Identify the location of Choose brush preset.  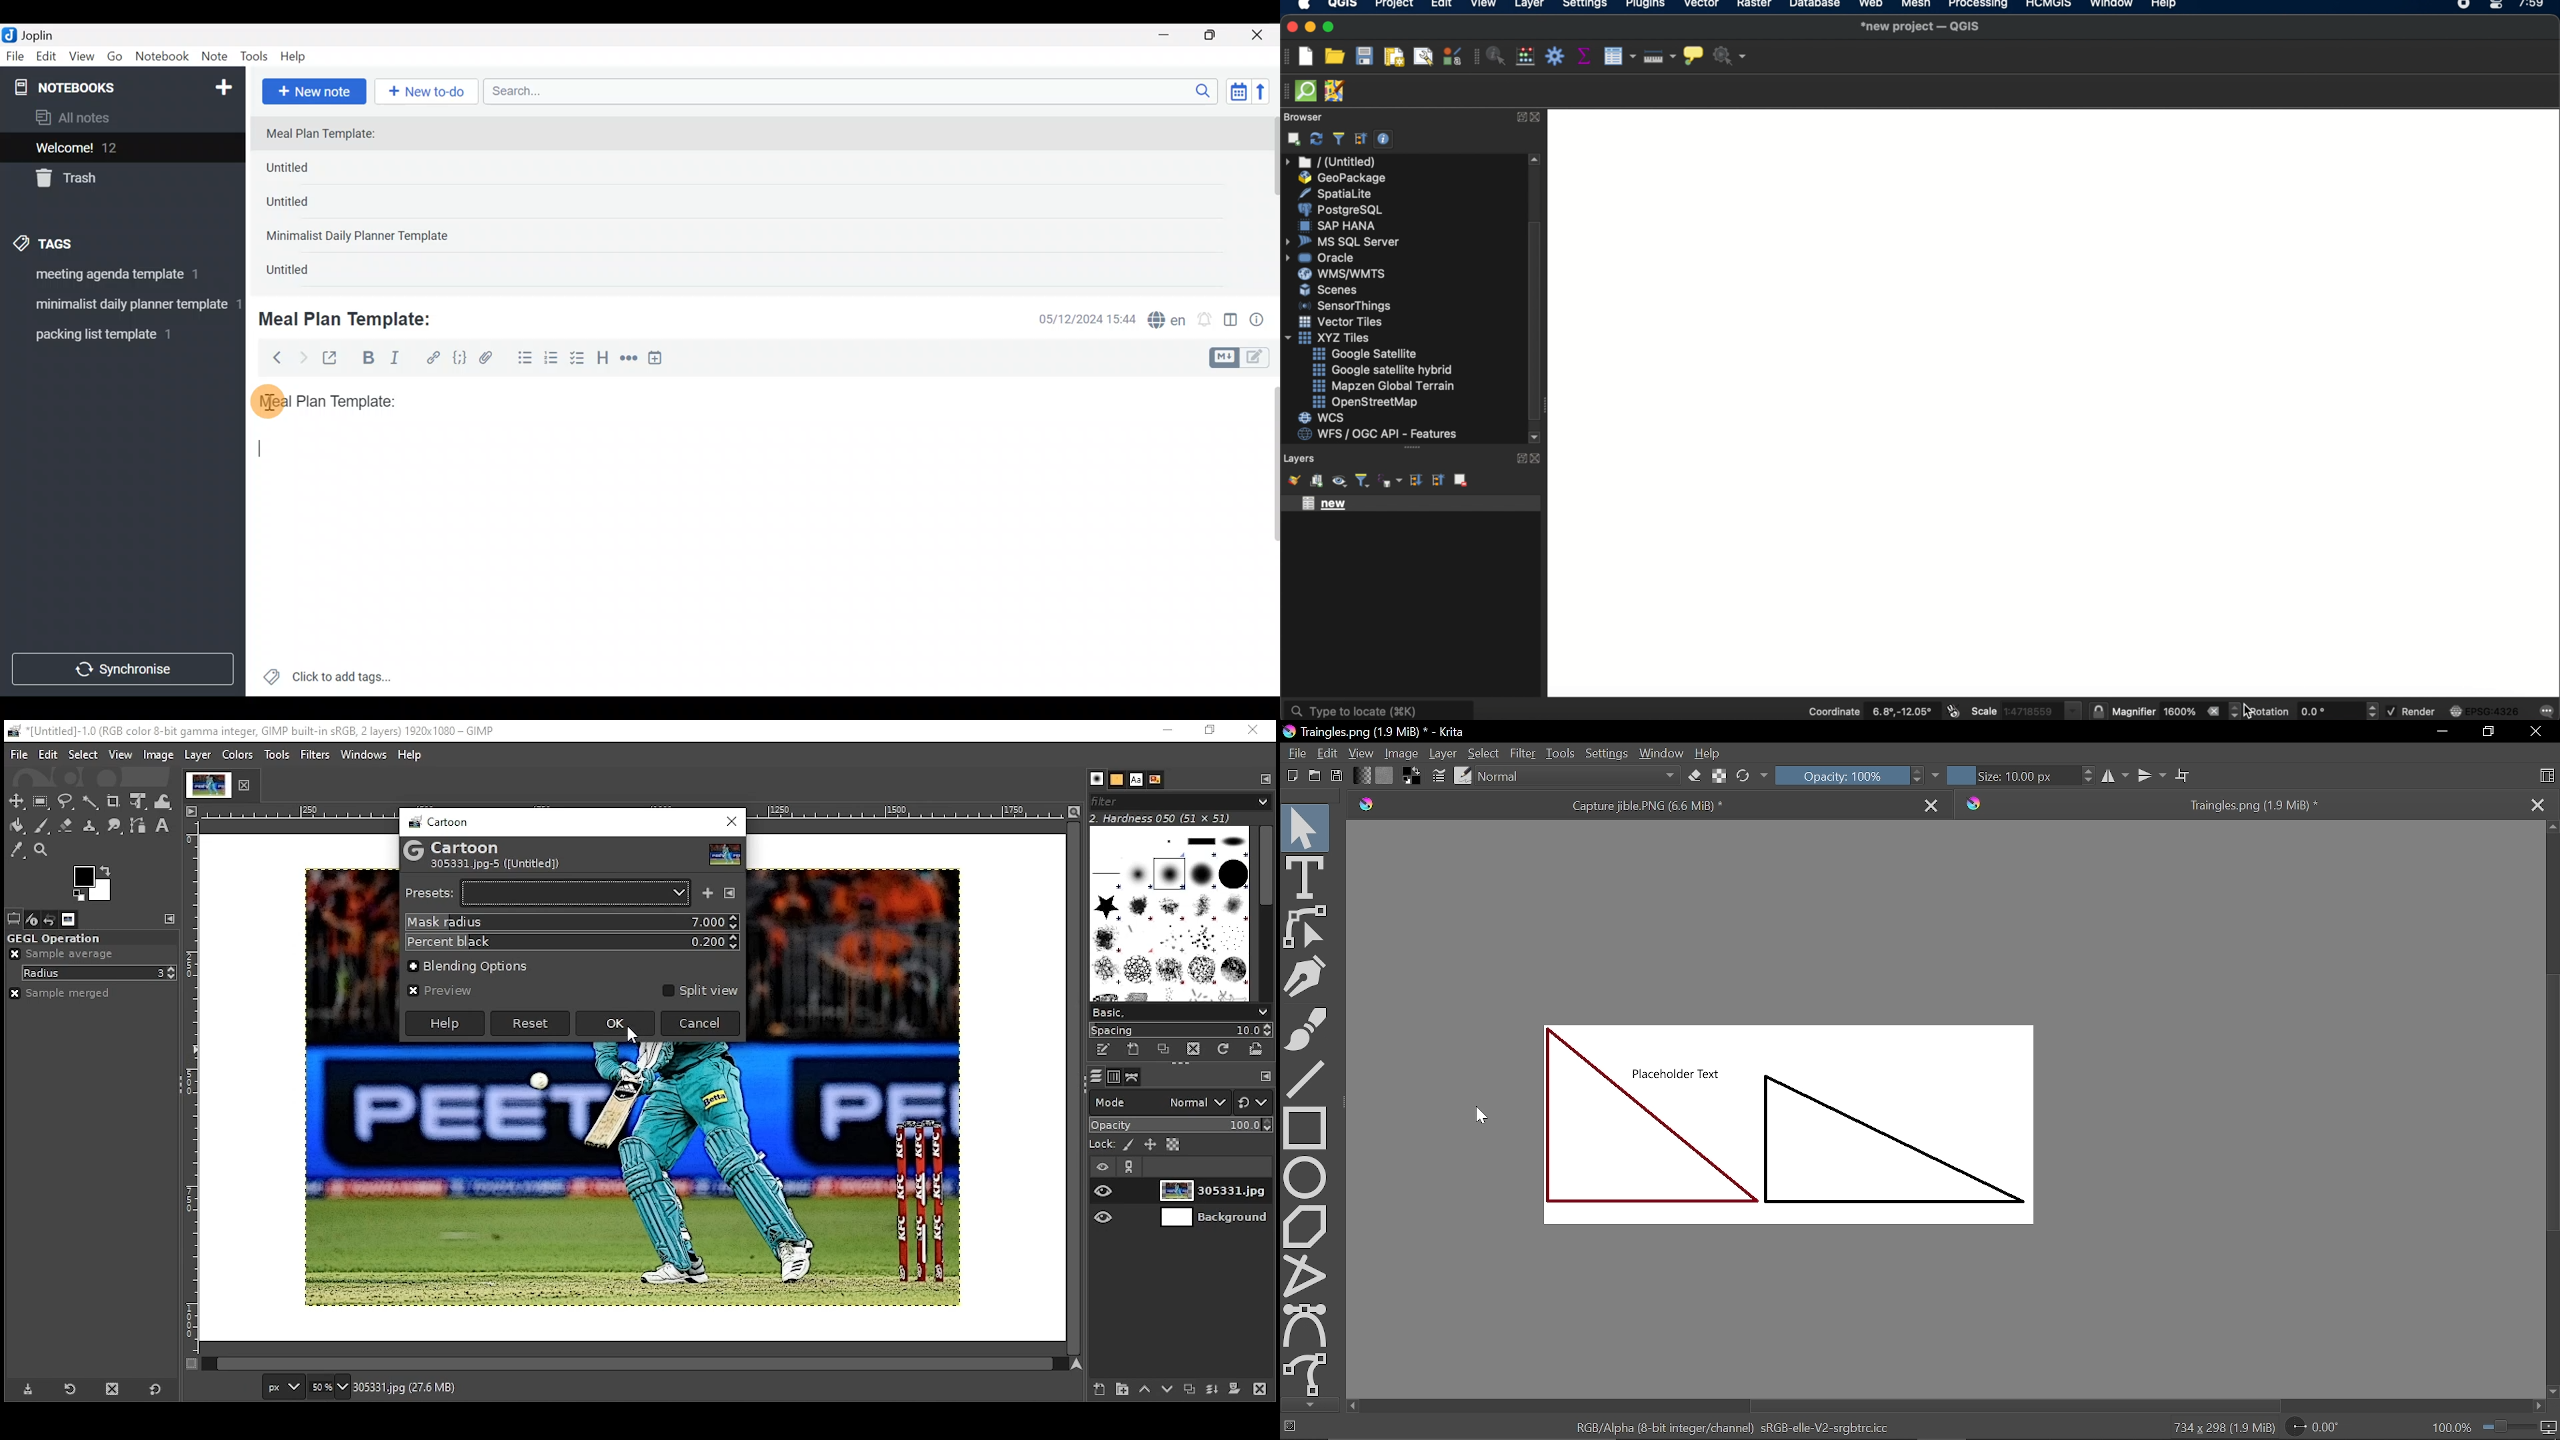
(1744, 776).